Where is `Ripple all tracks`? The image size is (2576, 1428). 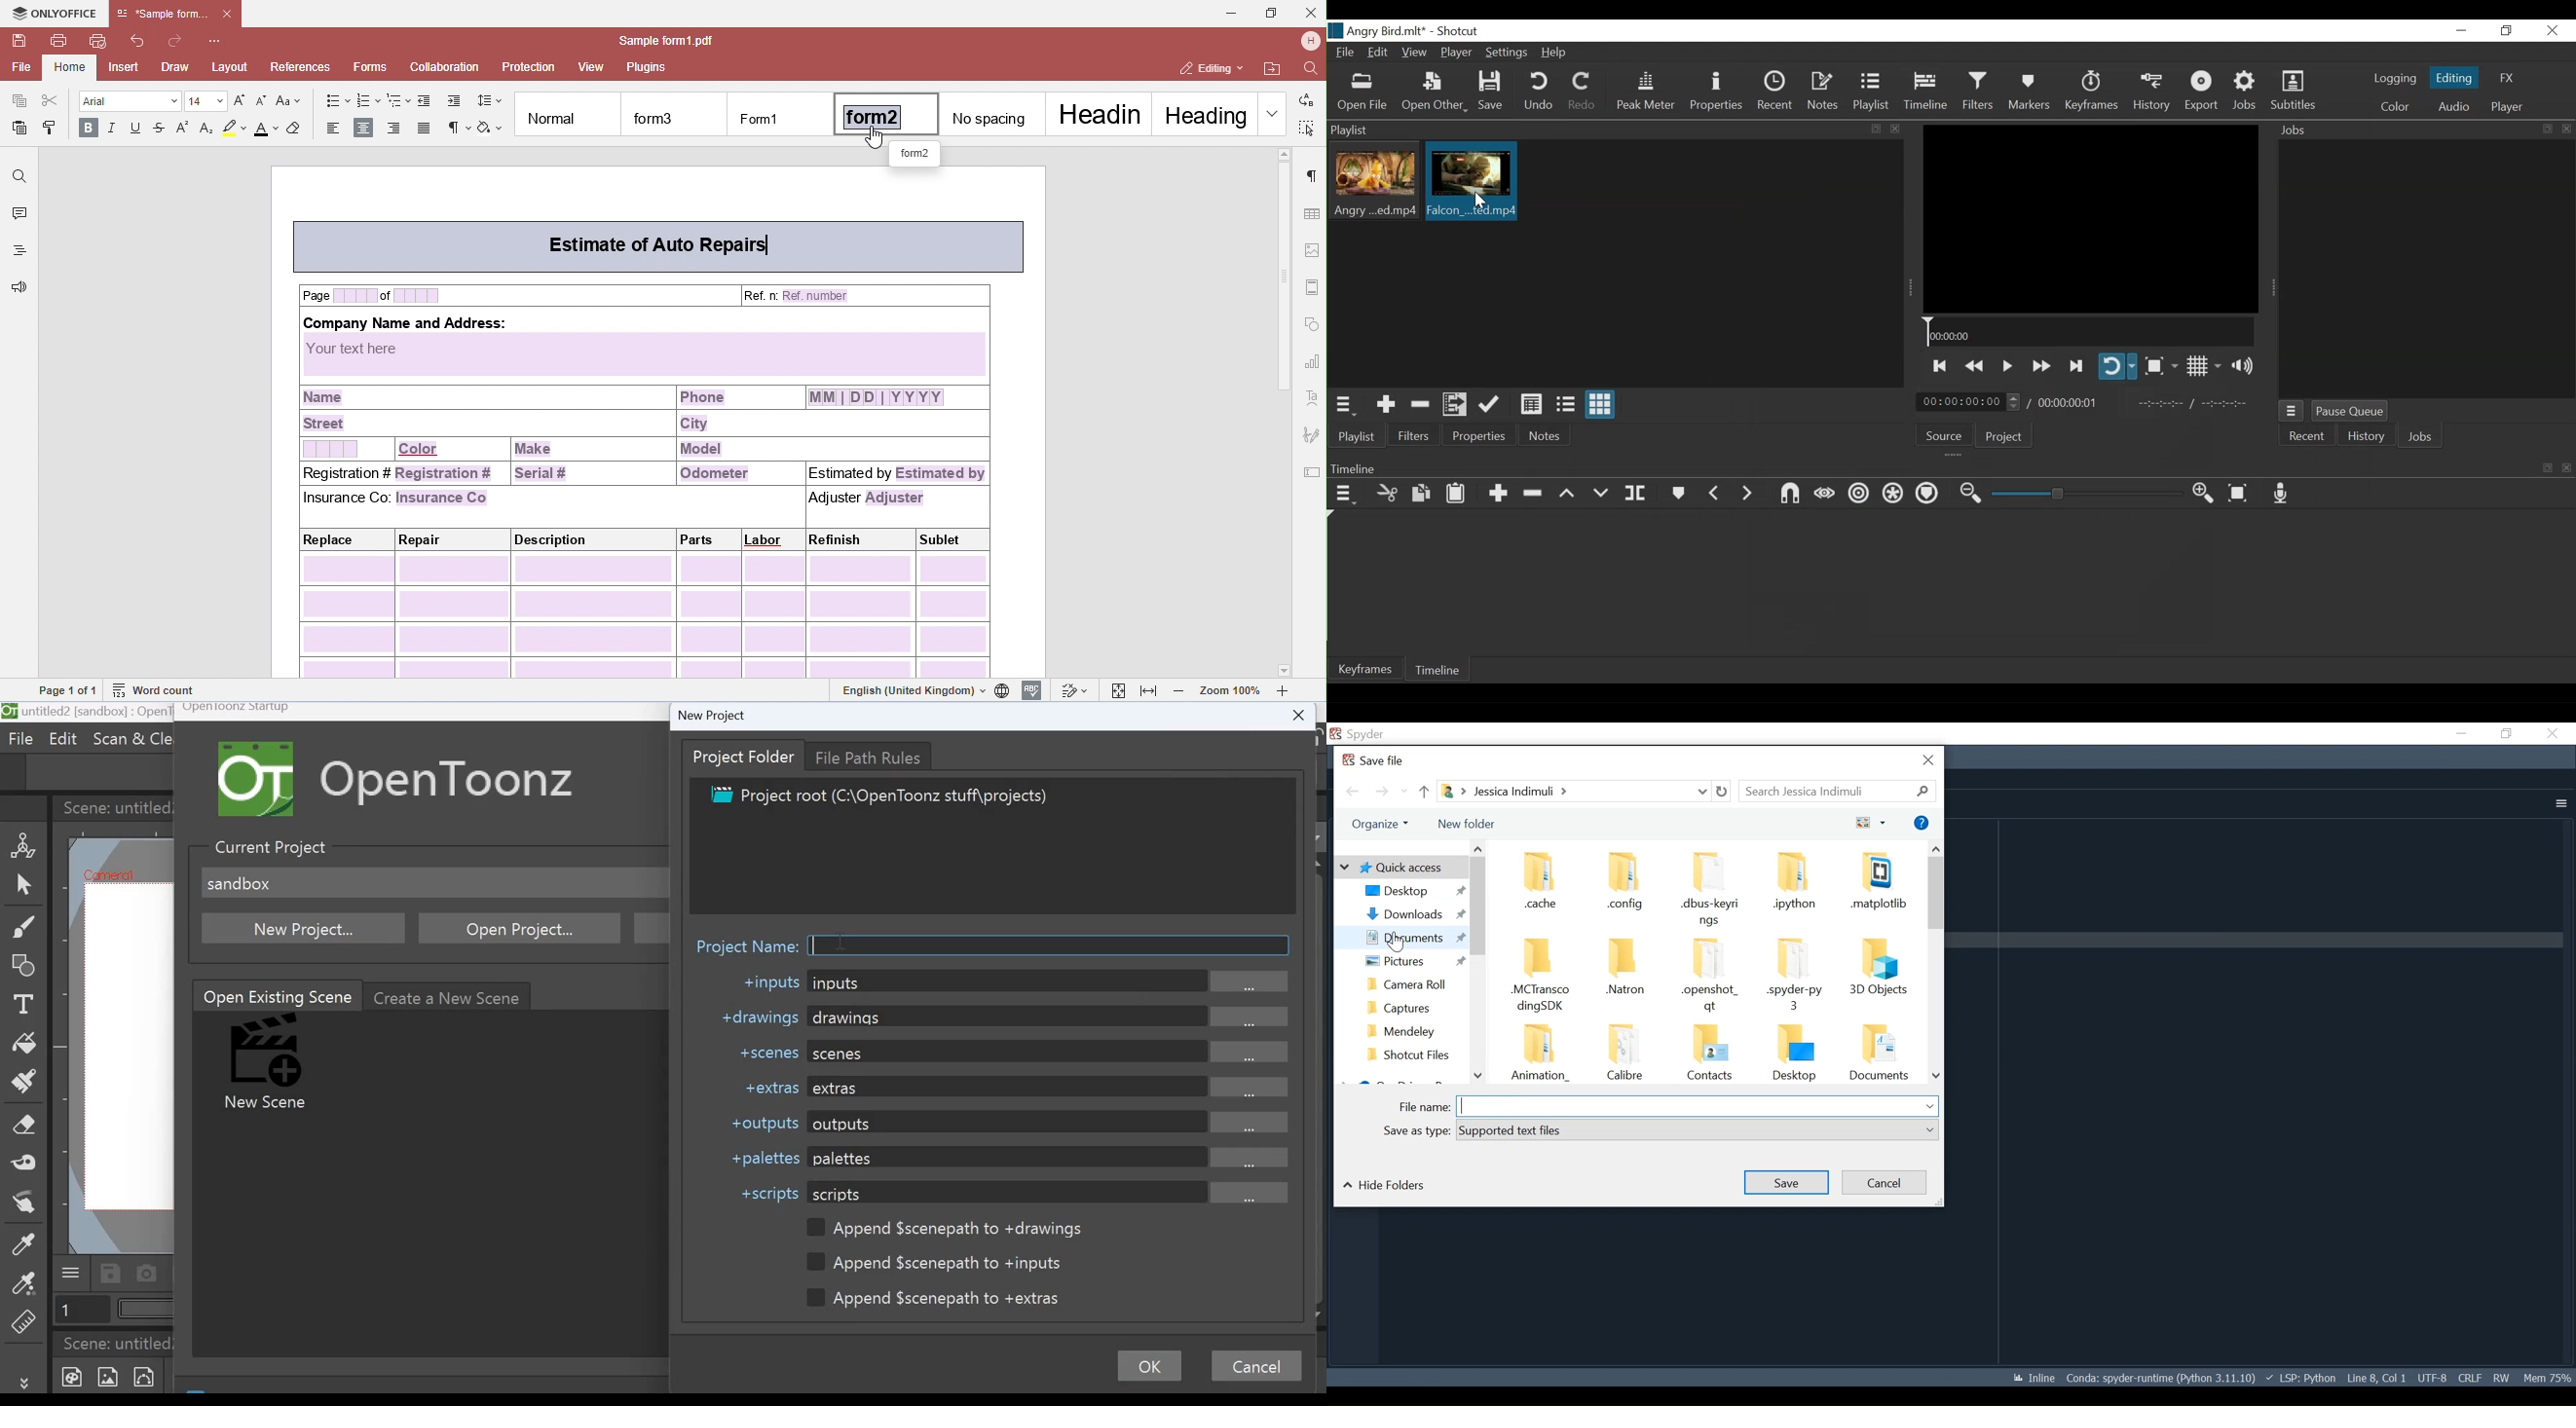 Ripple all tracks is located at coordinates (1927, 495).